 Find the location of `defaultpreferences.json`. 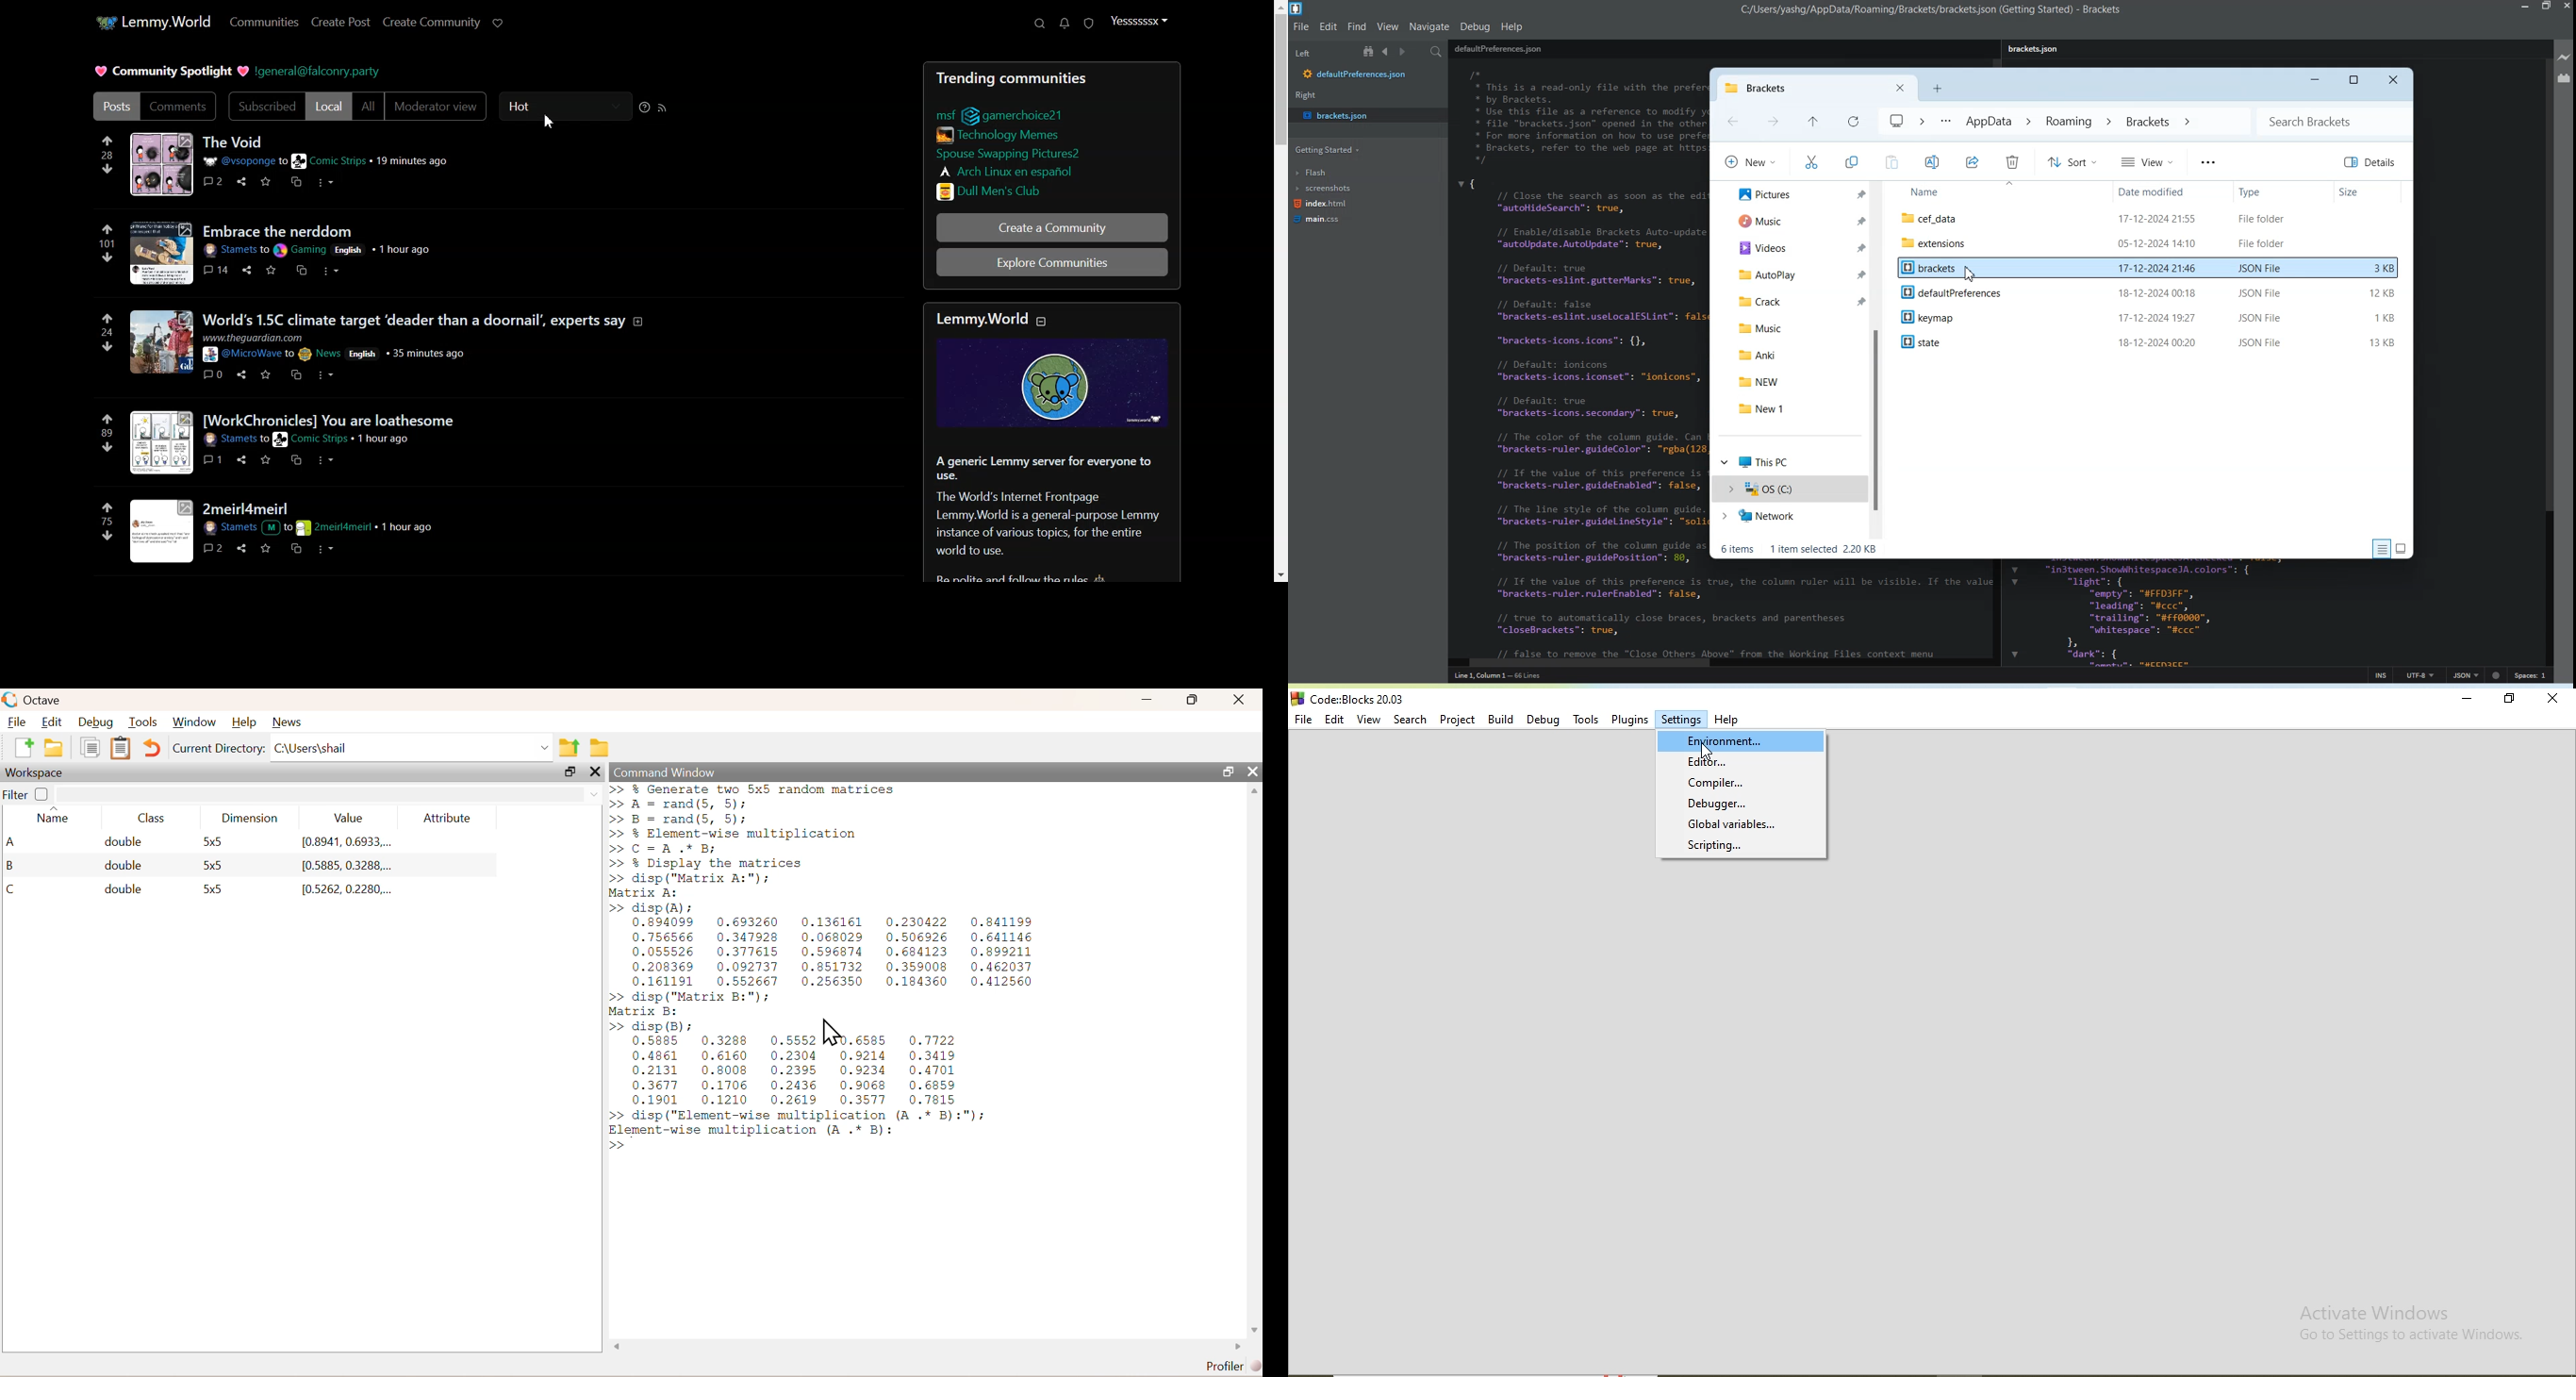

defaultpreferences.json is located at coordinates (1356, 75).